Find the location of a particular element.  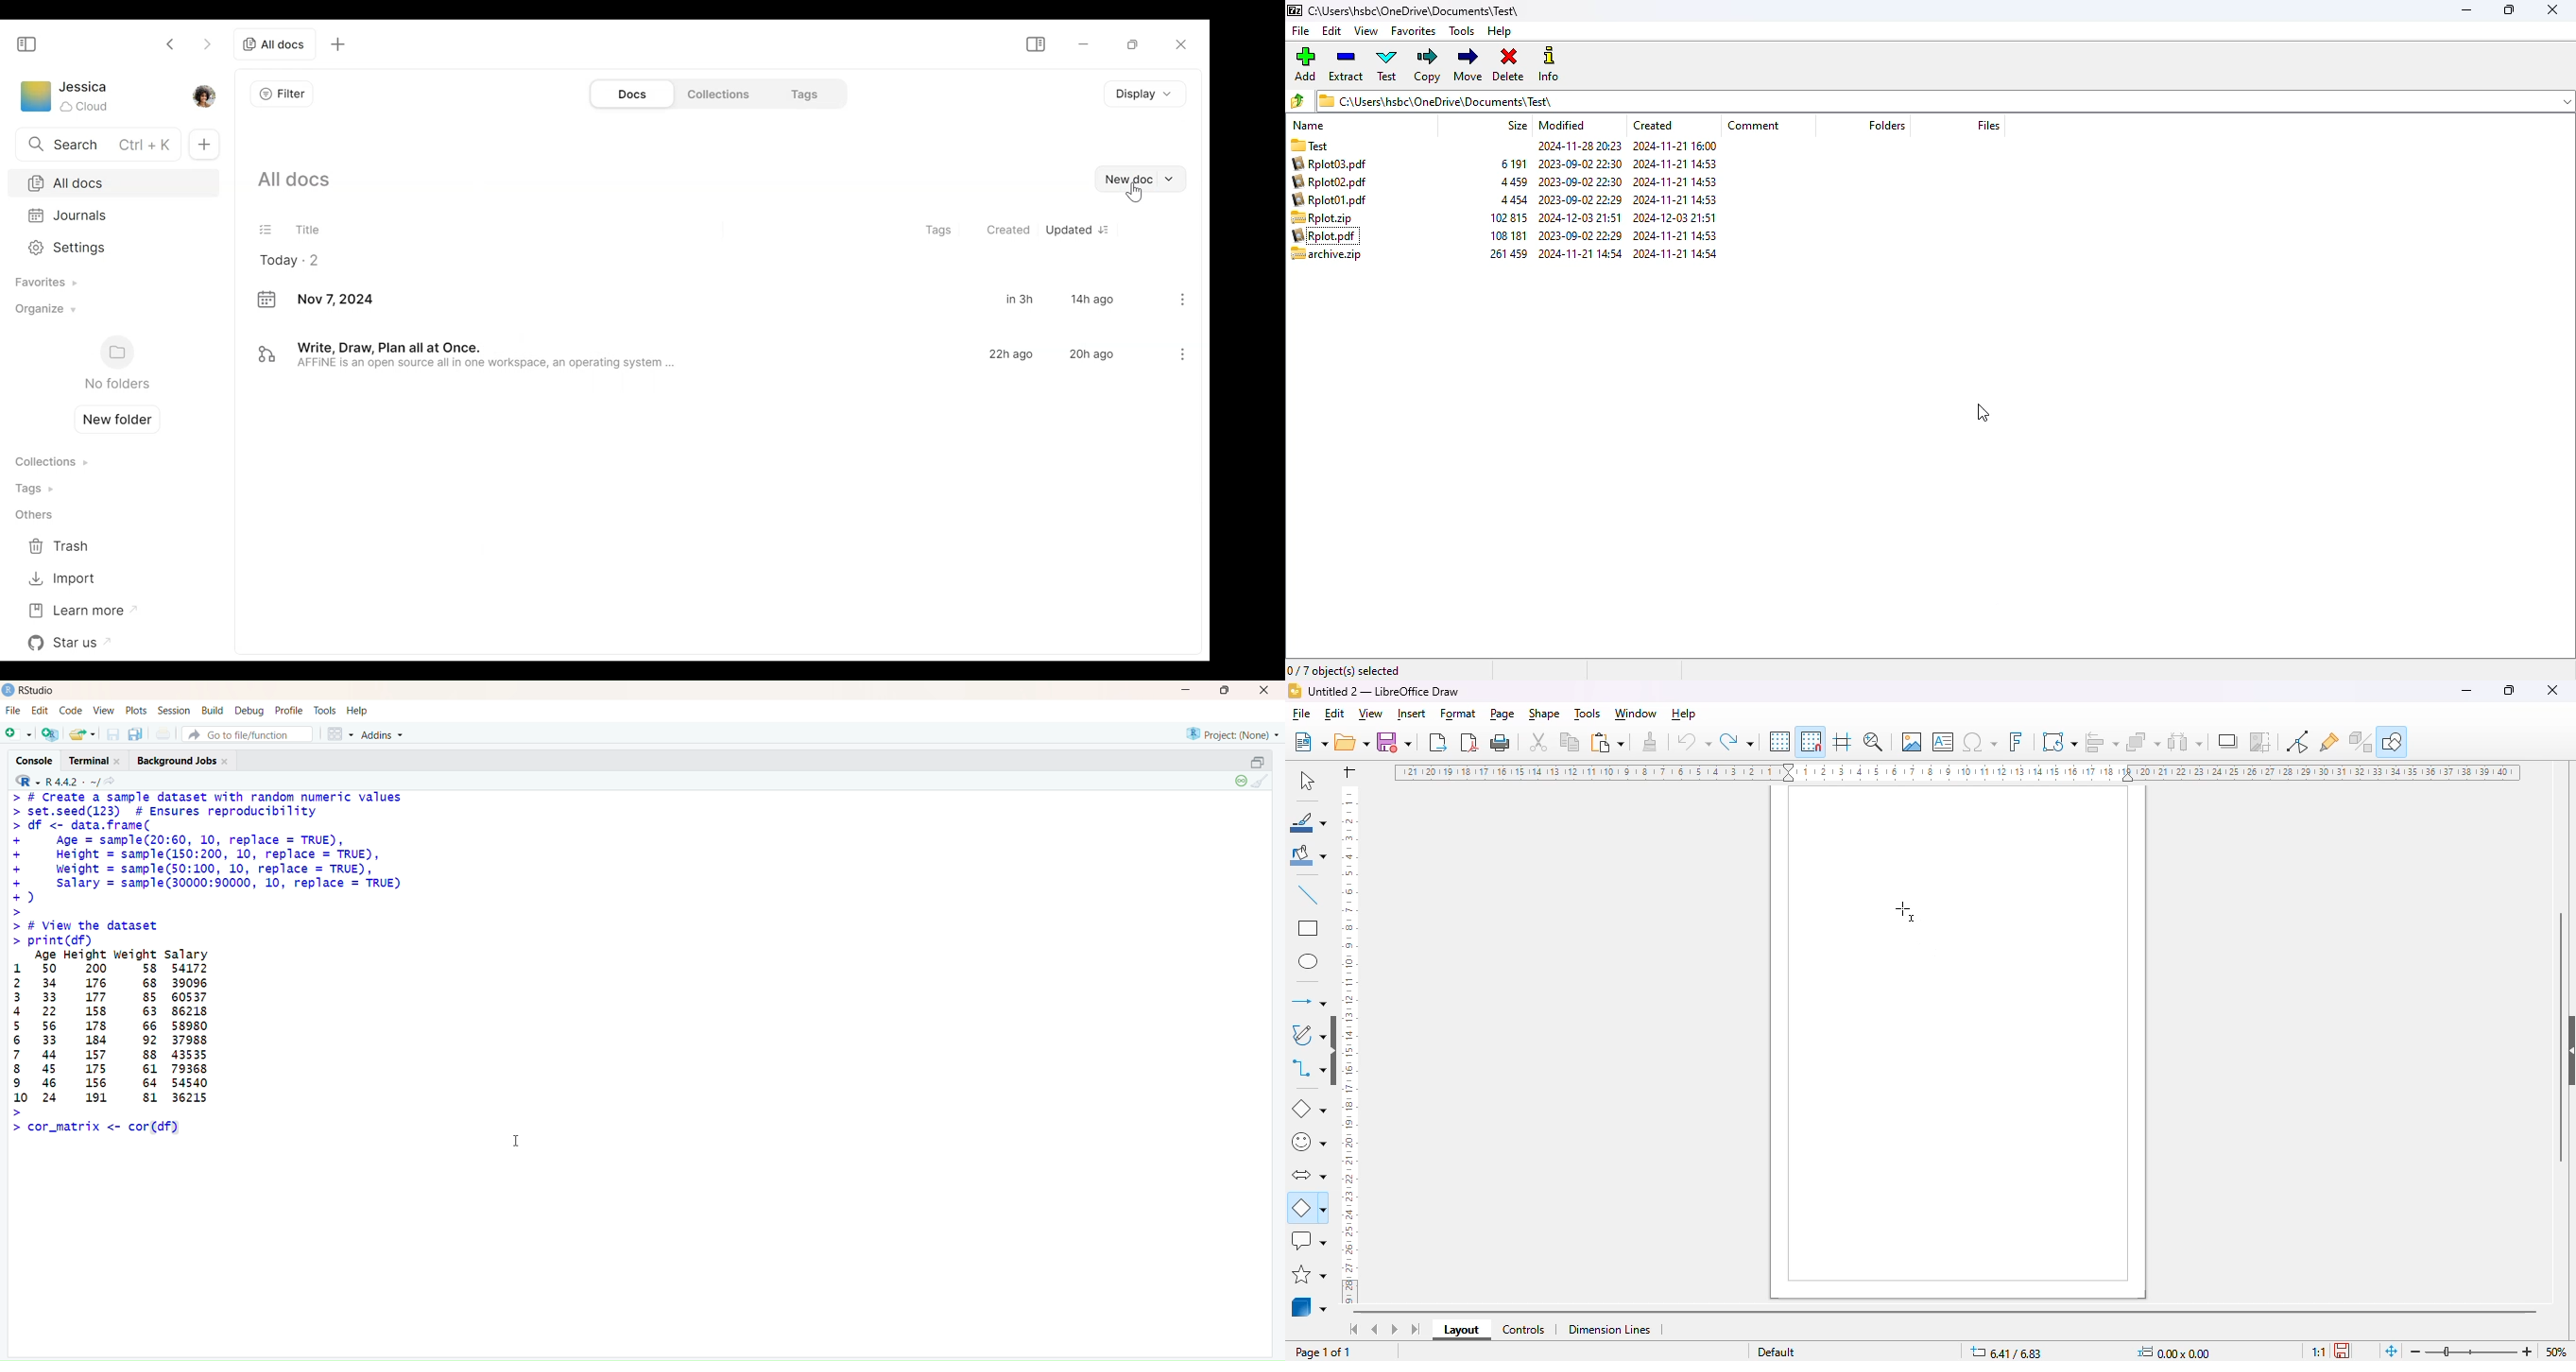

show is located at coordinates (1335, 1051).